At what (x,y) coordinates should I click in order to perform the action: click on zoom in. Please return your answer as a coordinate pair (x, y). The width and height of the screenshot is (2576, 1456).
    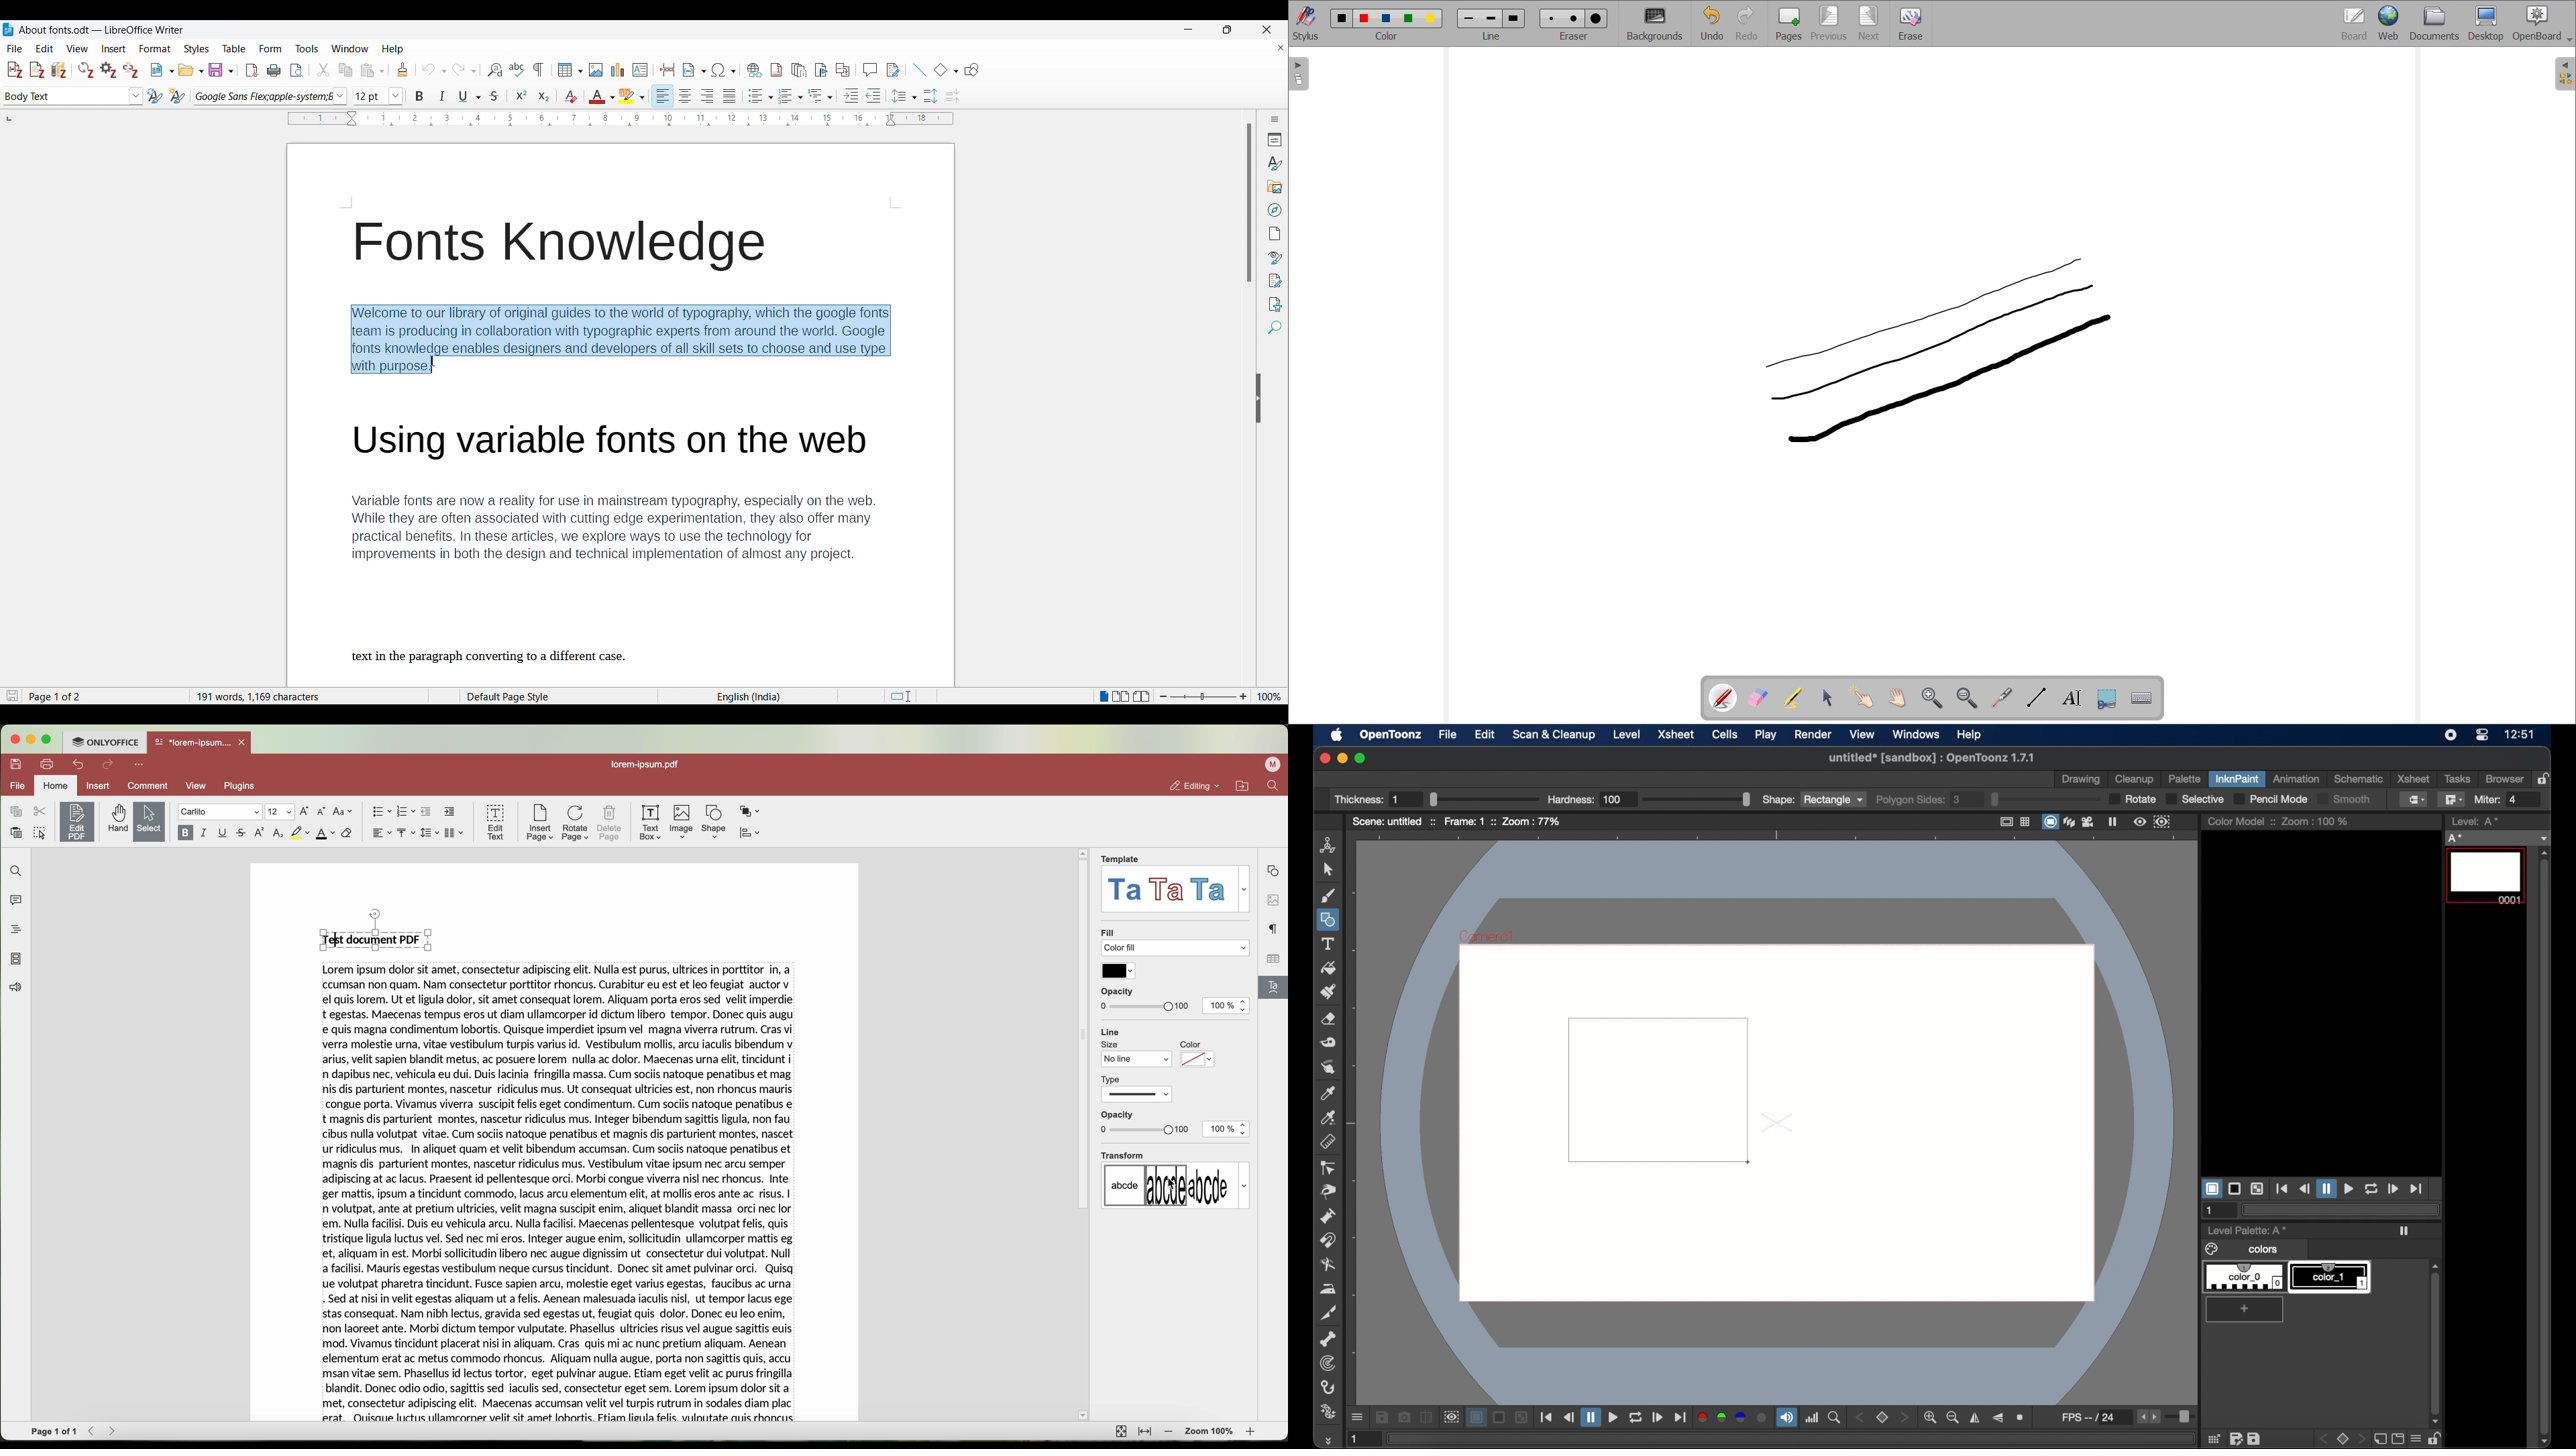
    Looking at the image, I should click on (1933, 698).